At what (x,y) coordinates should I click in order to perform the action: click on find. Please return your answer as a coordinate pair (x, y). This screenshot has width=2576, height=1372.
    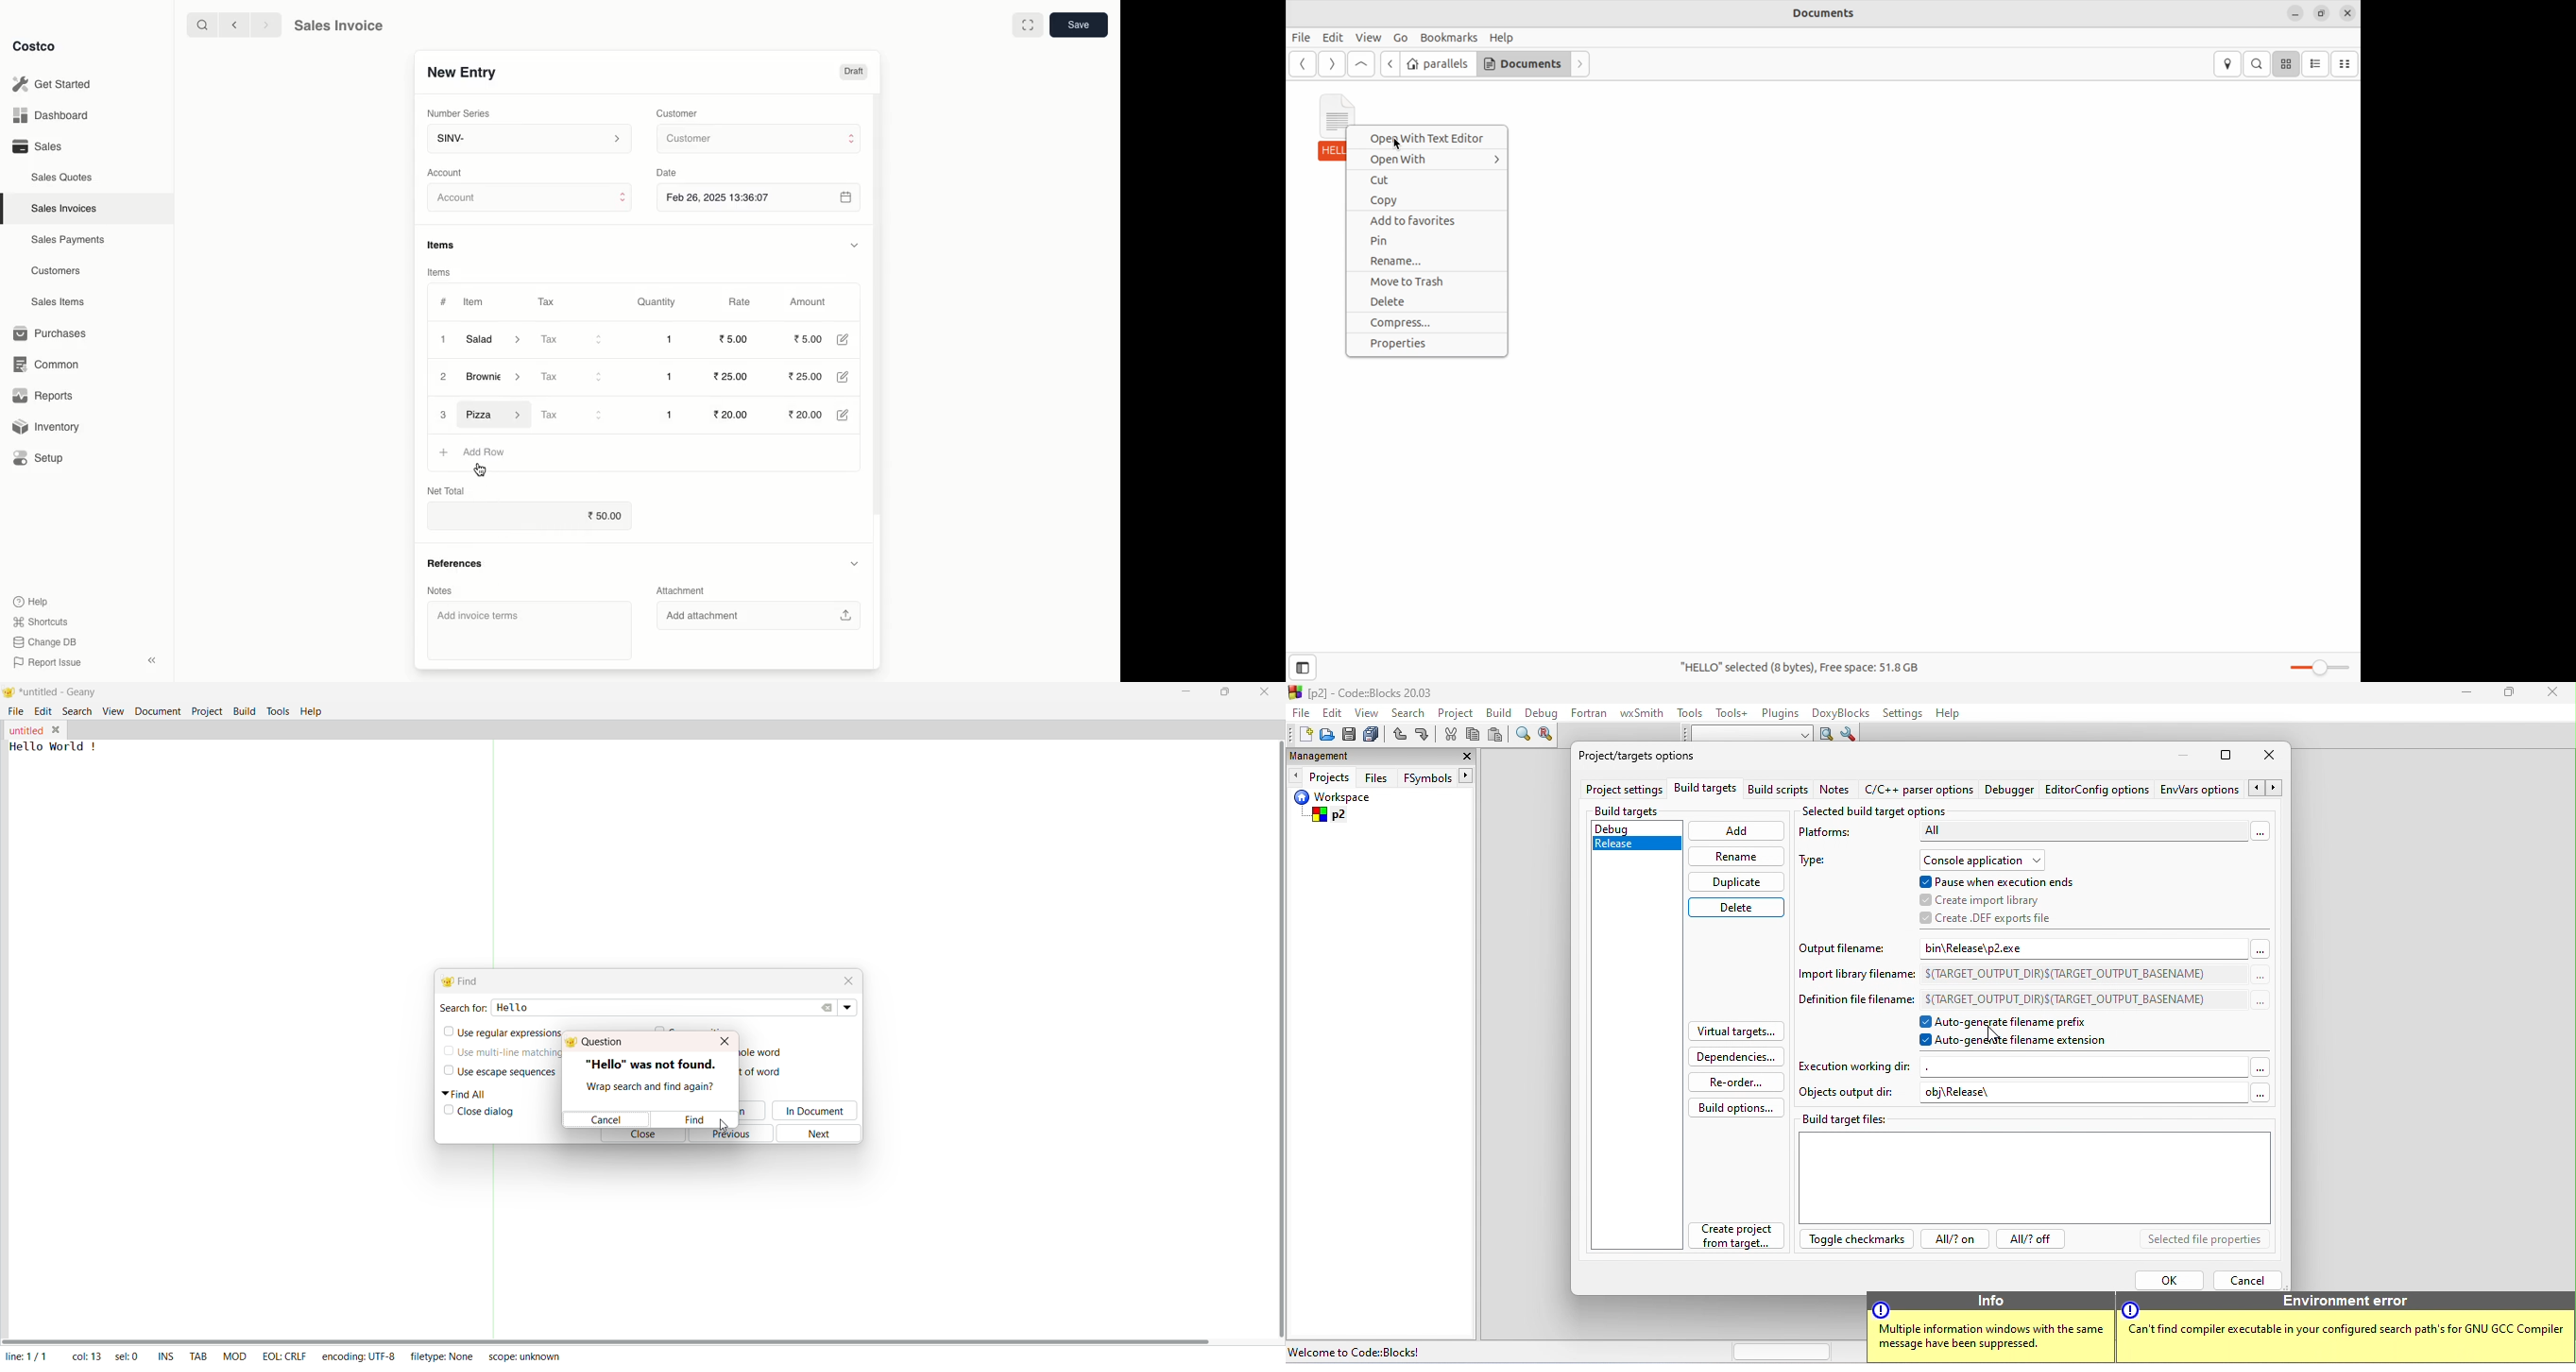
    Looking at the image, I should click on (1524, 737).